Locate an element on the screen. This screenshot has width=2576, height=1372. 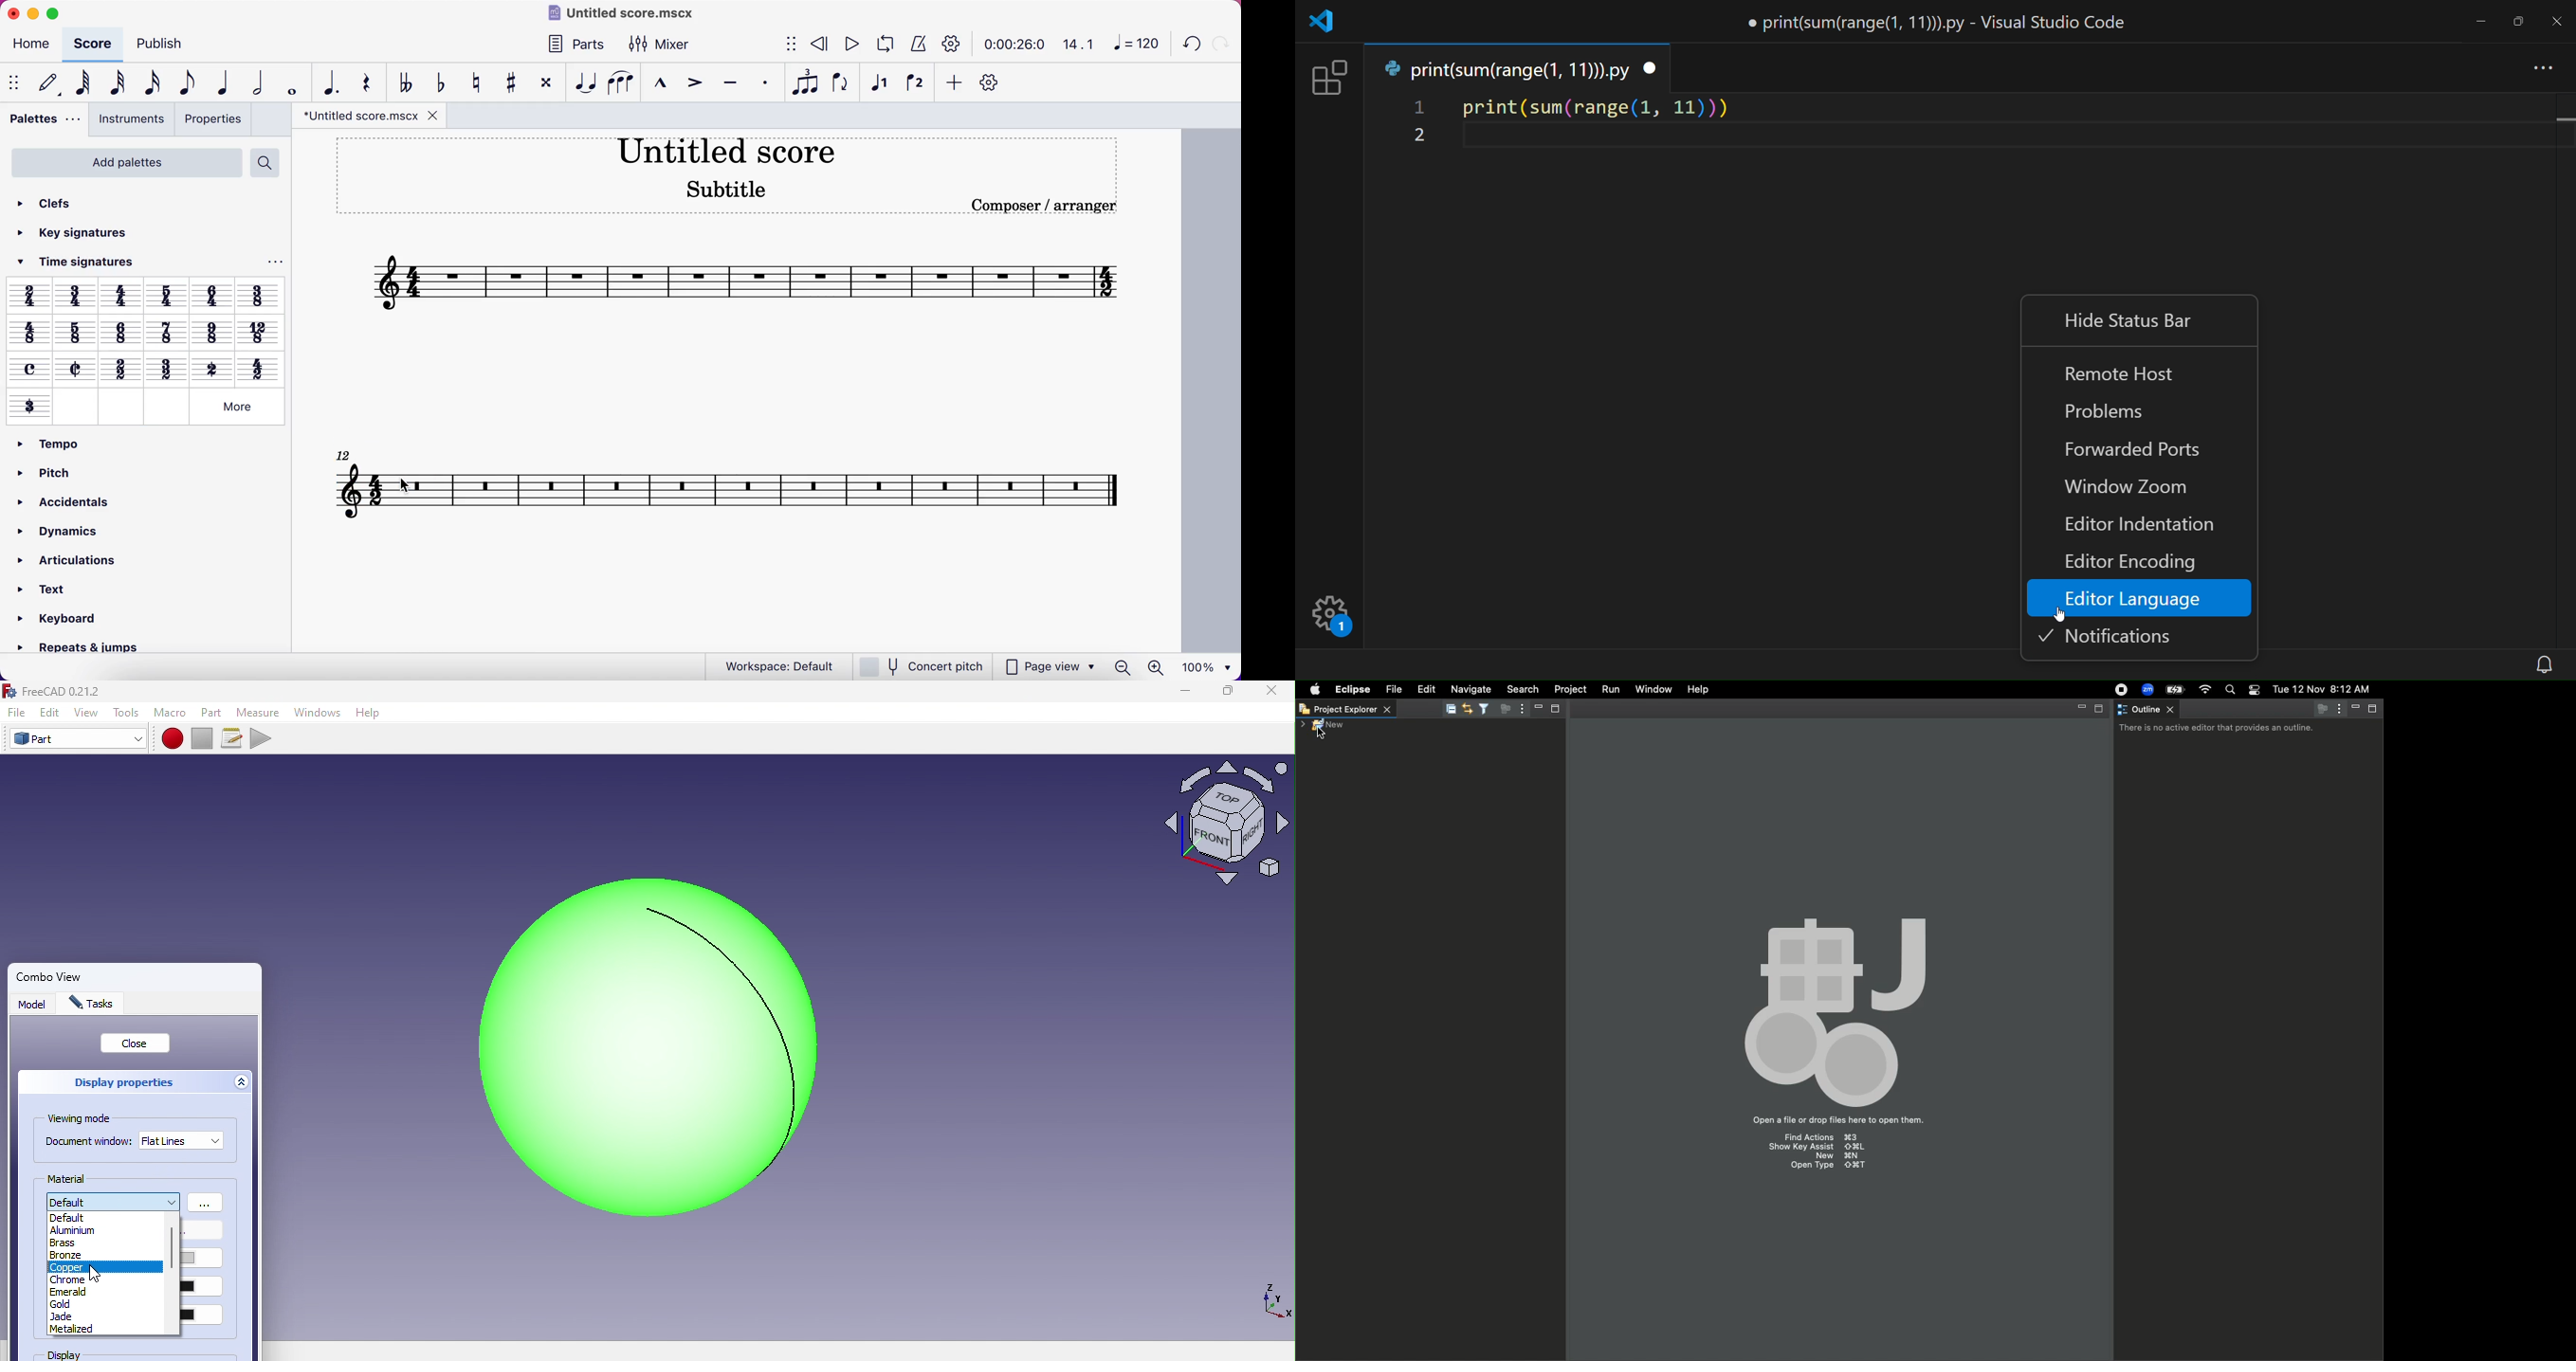
Minimize is located at coordinates (2079, 708).